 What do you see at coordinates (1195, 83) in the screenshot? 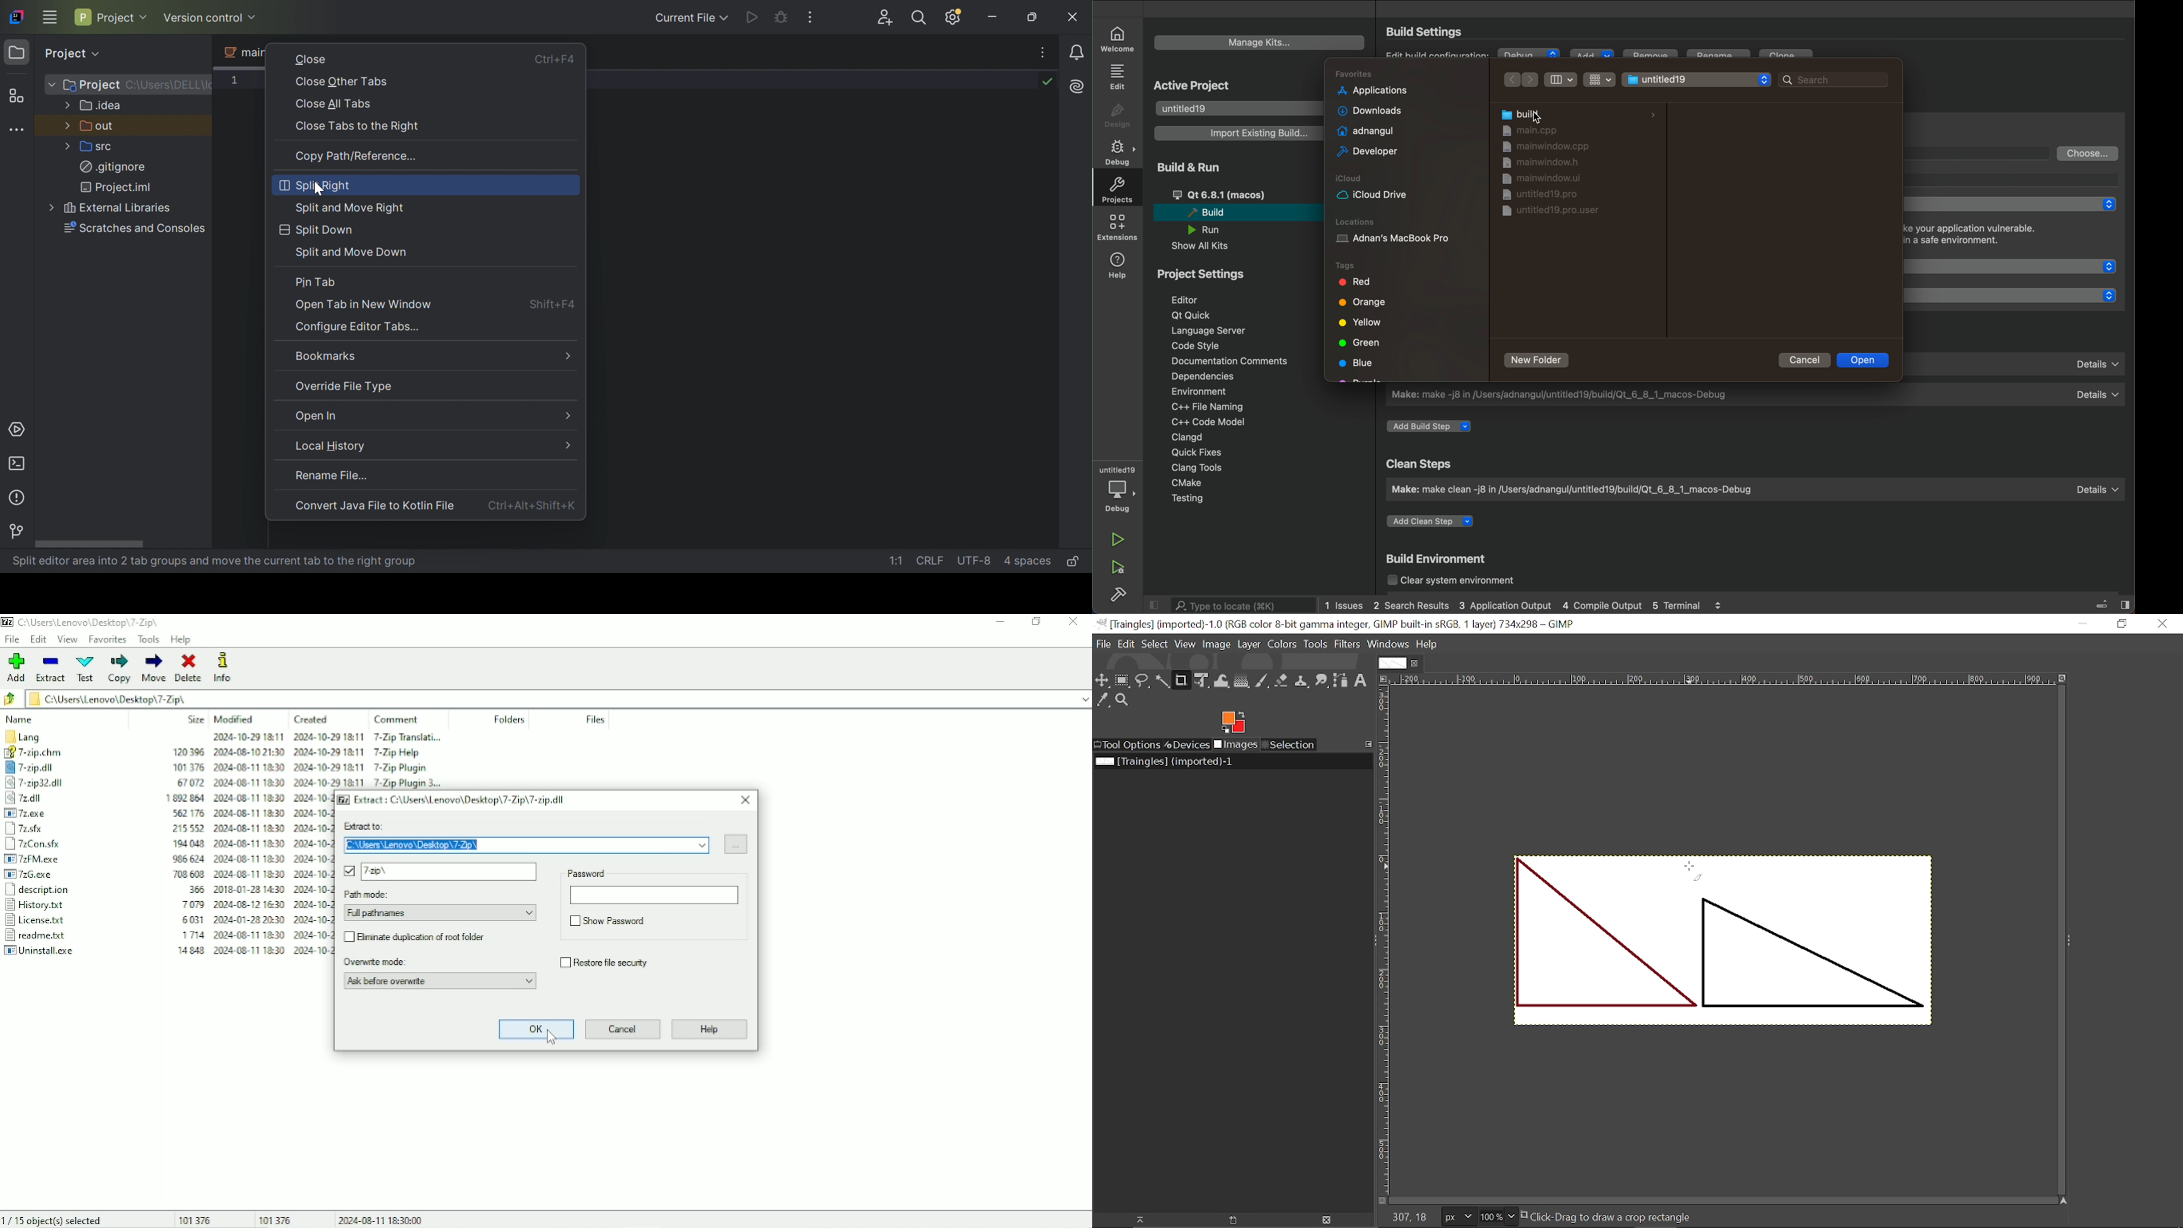
I see `active project` at bounding box center [1195, 83].